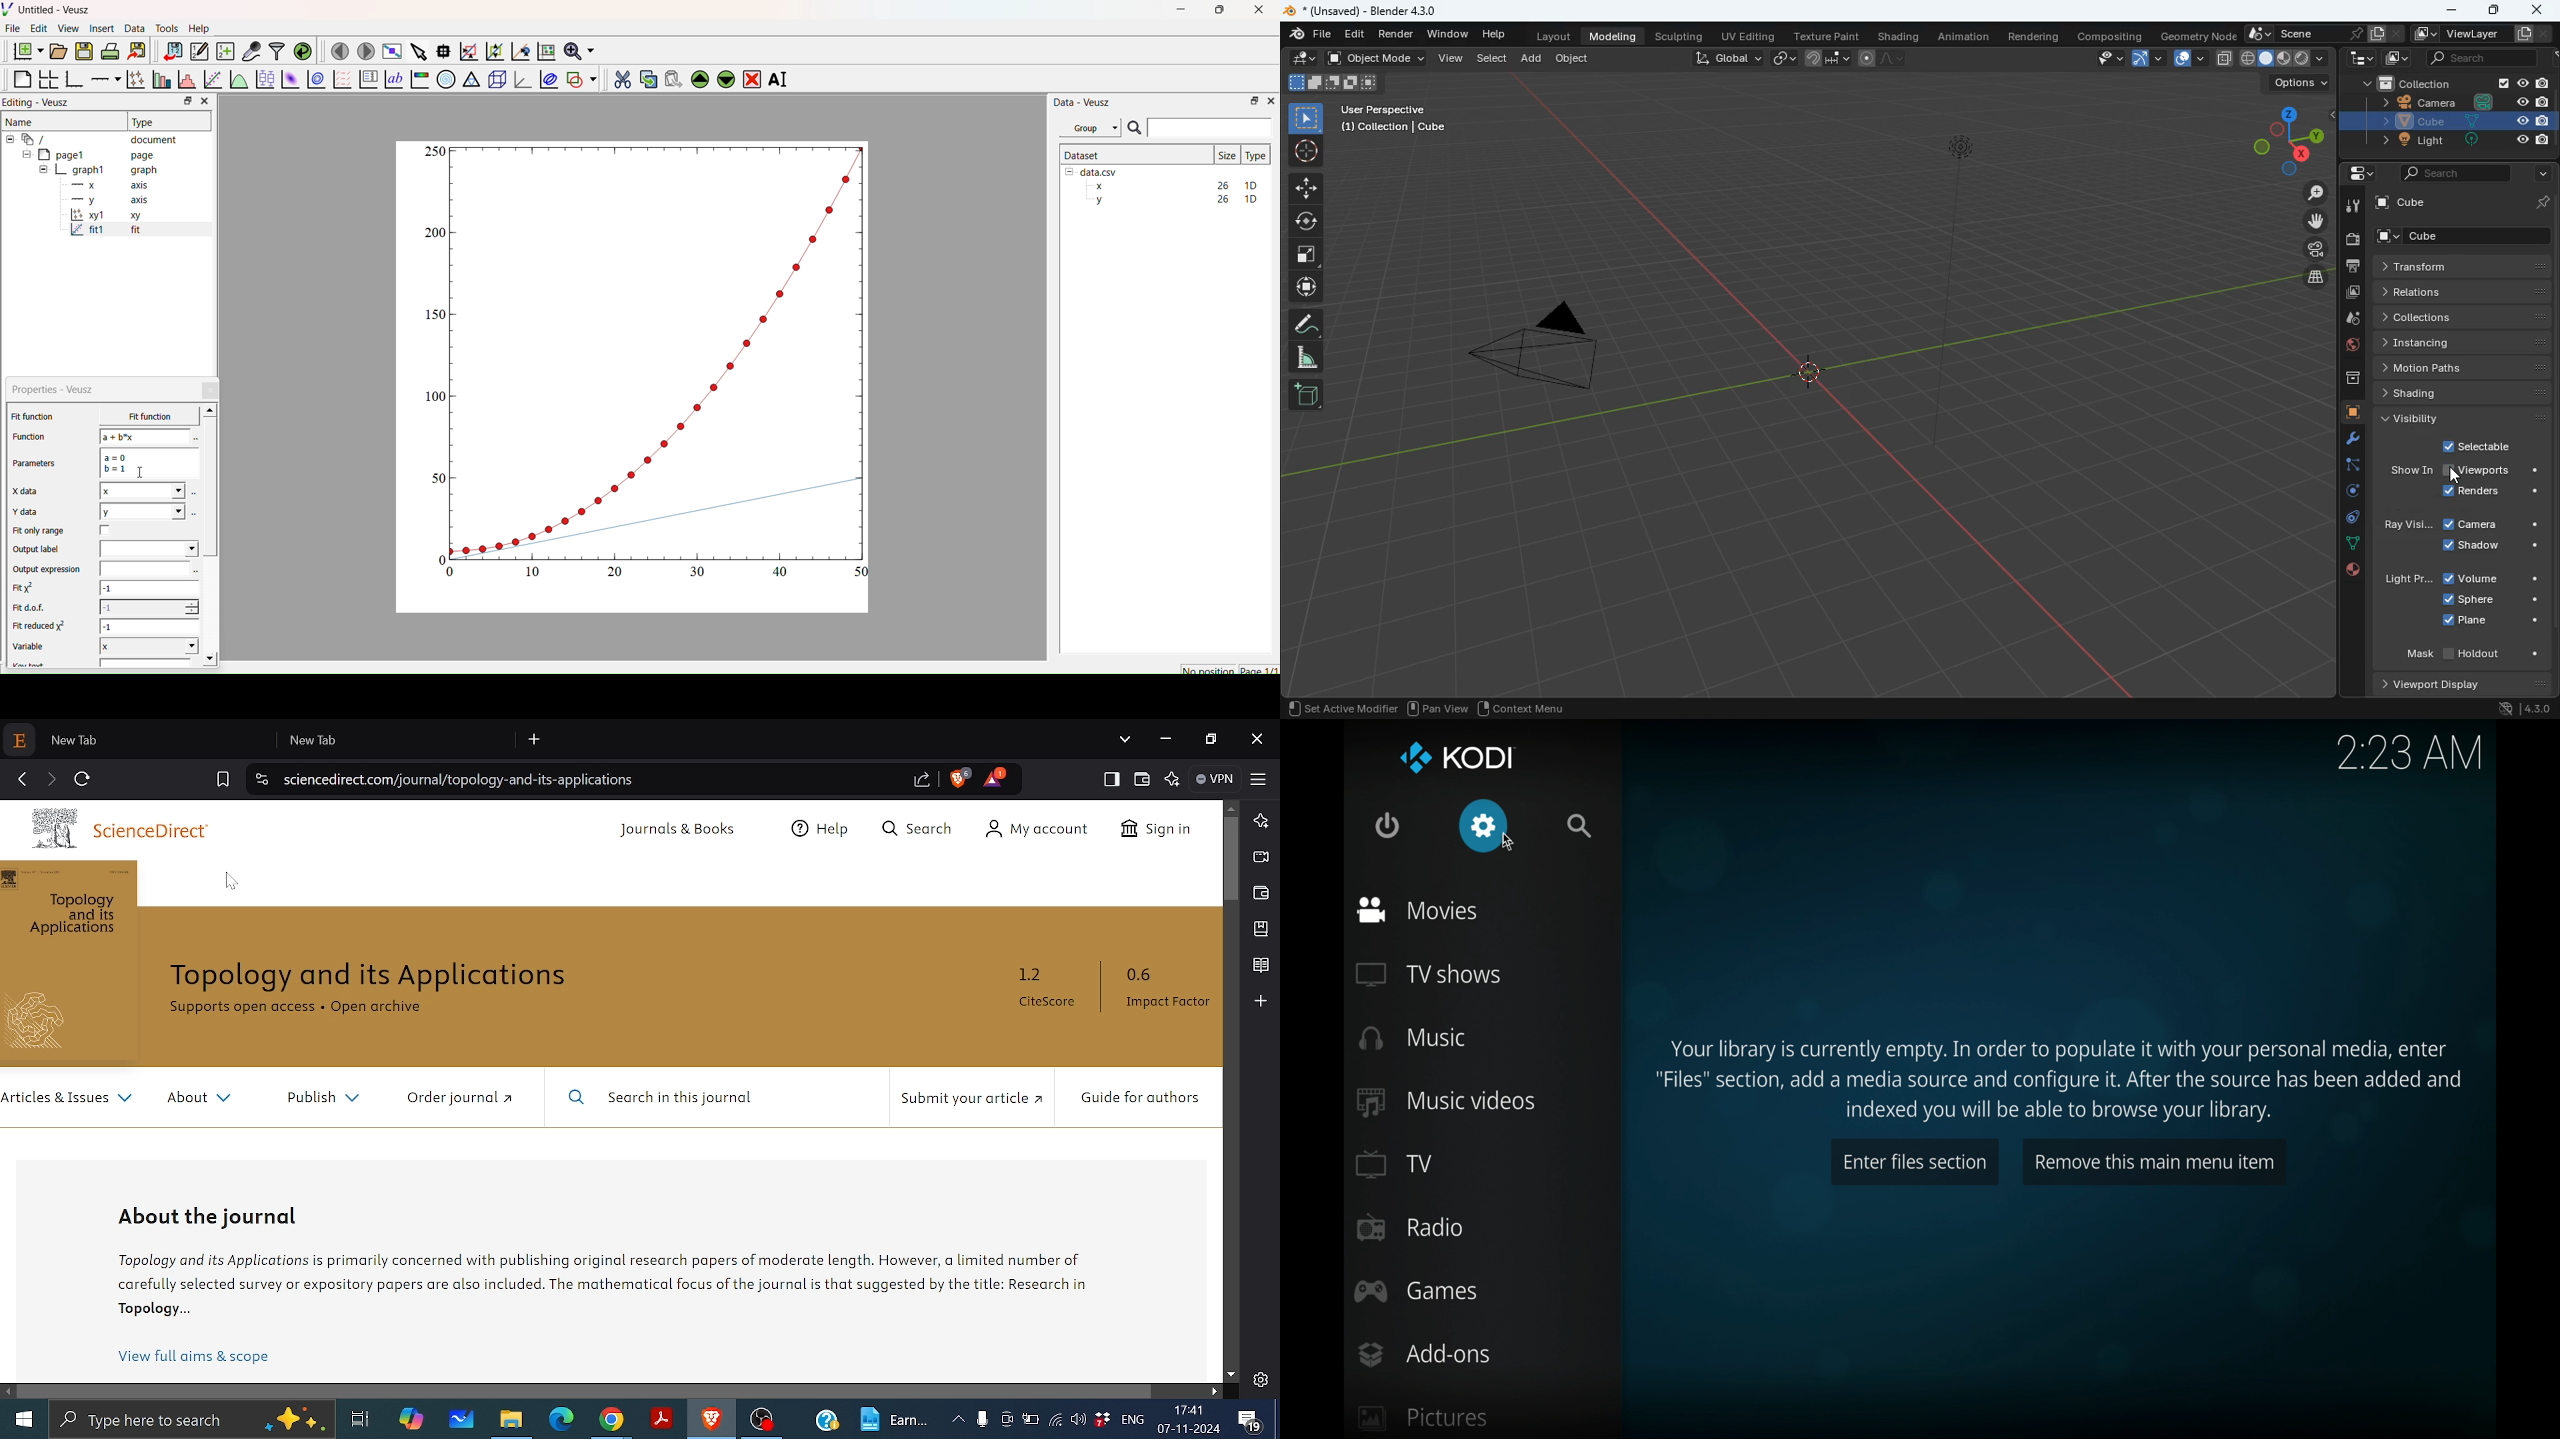 The image size is (2576, 1456). I want to click on Select using dataset browser, so click(195, 573).